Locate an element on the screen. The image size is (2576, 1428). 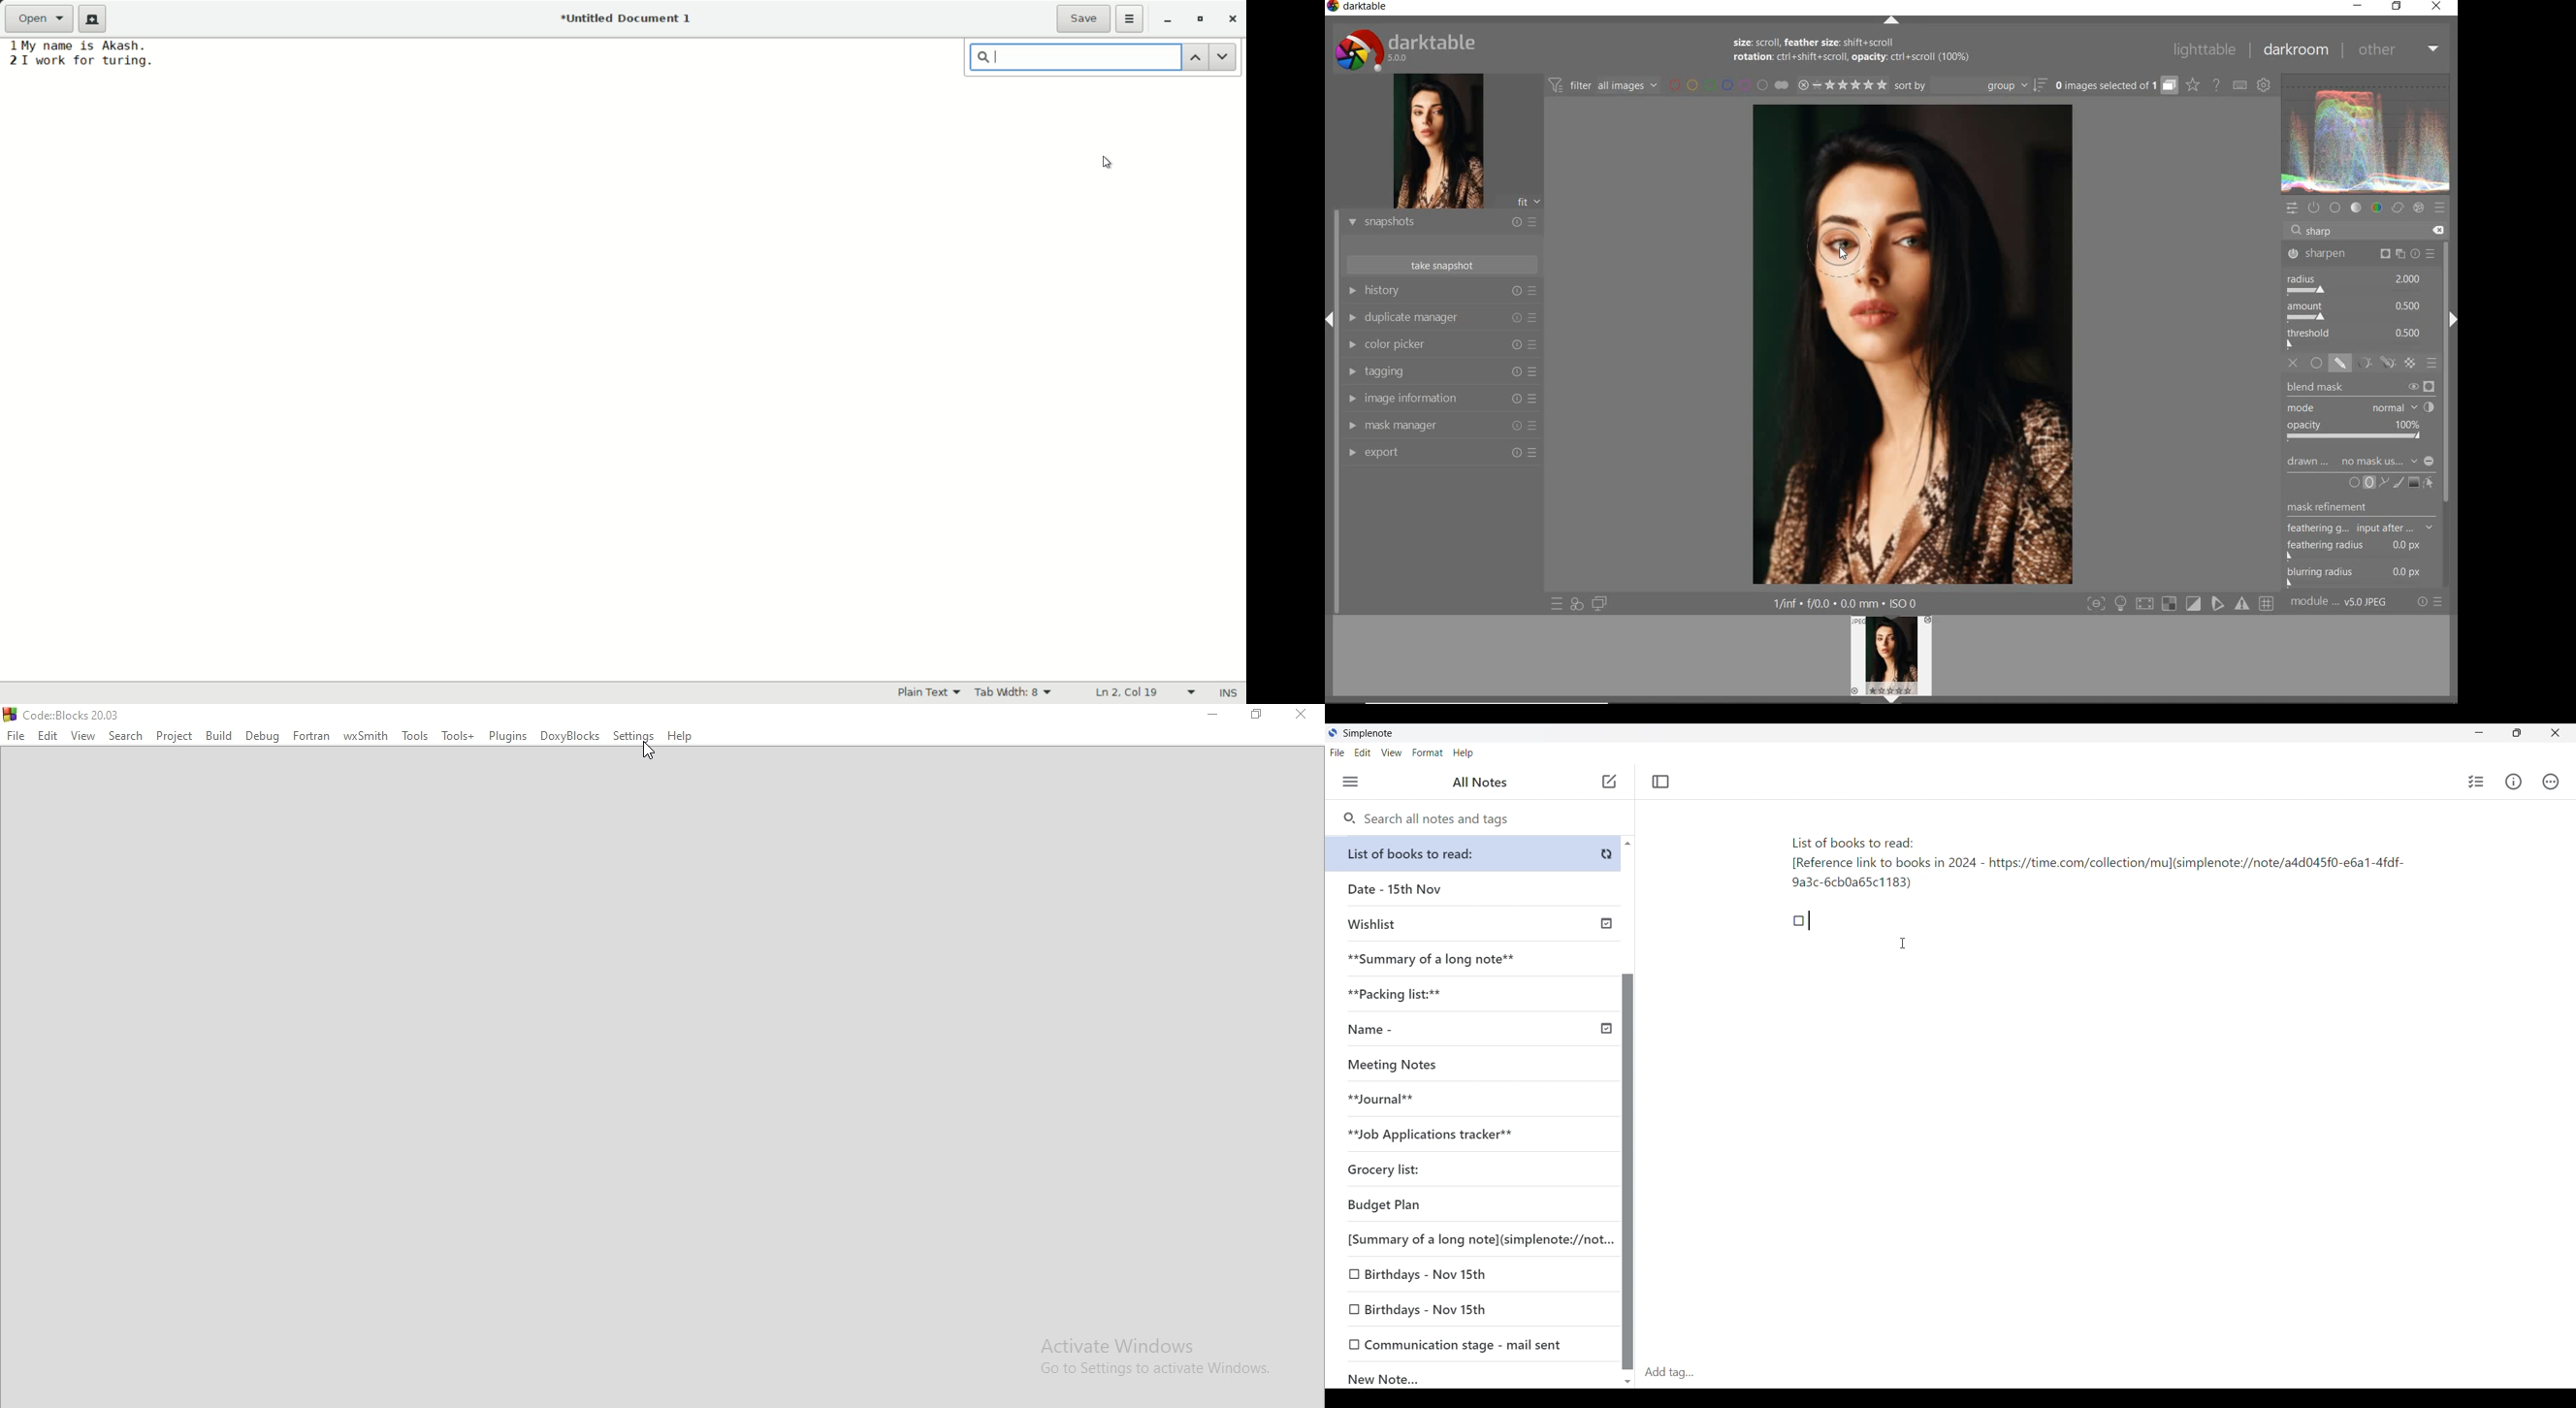
Search all notes and tags is located at coordinates (1426, 819).